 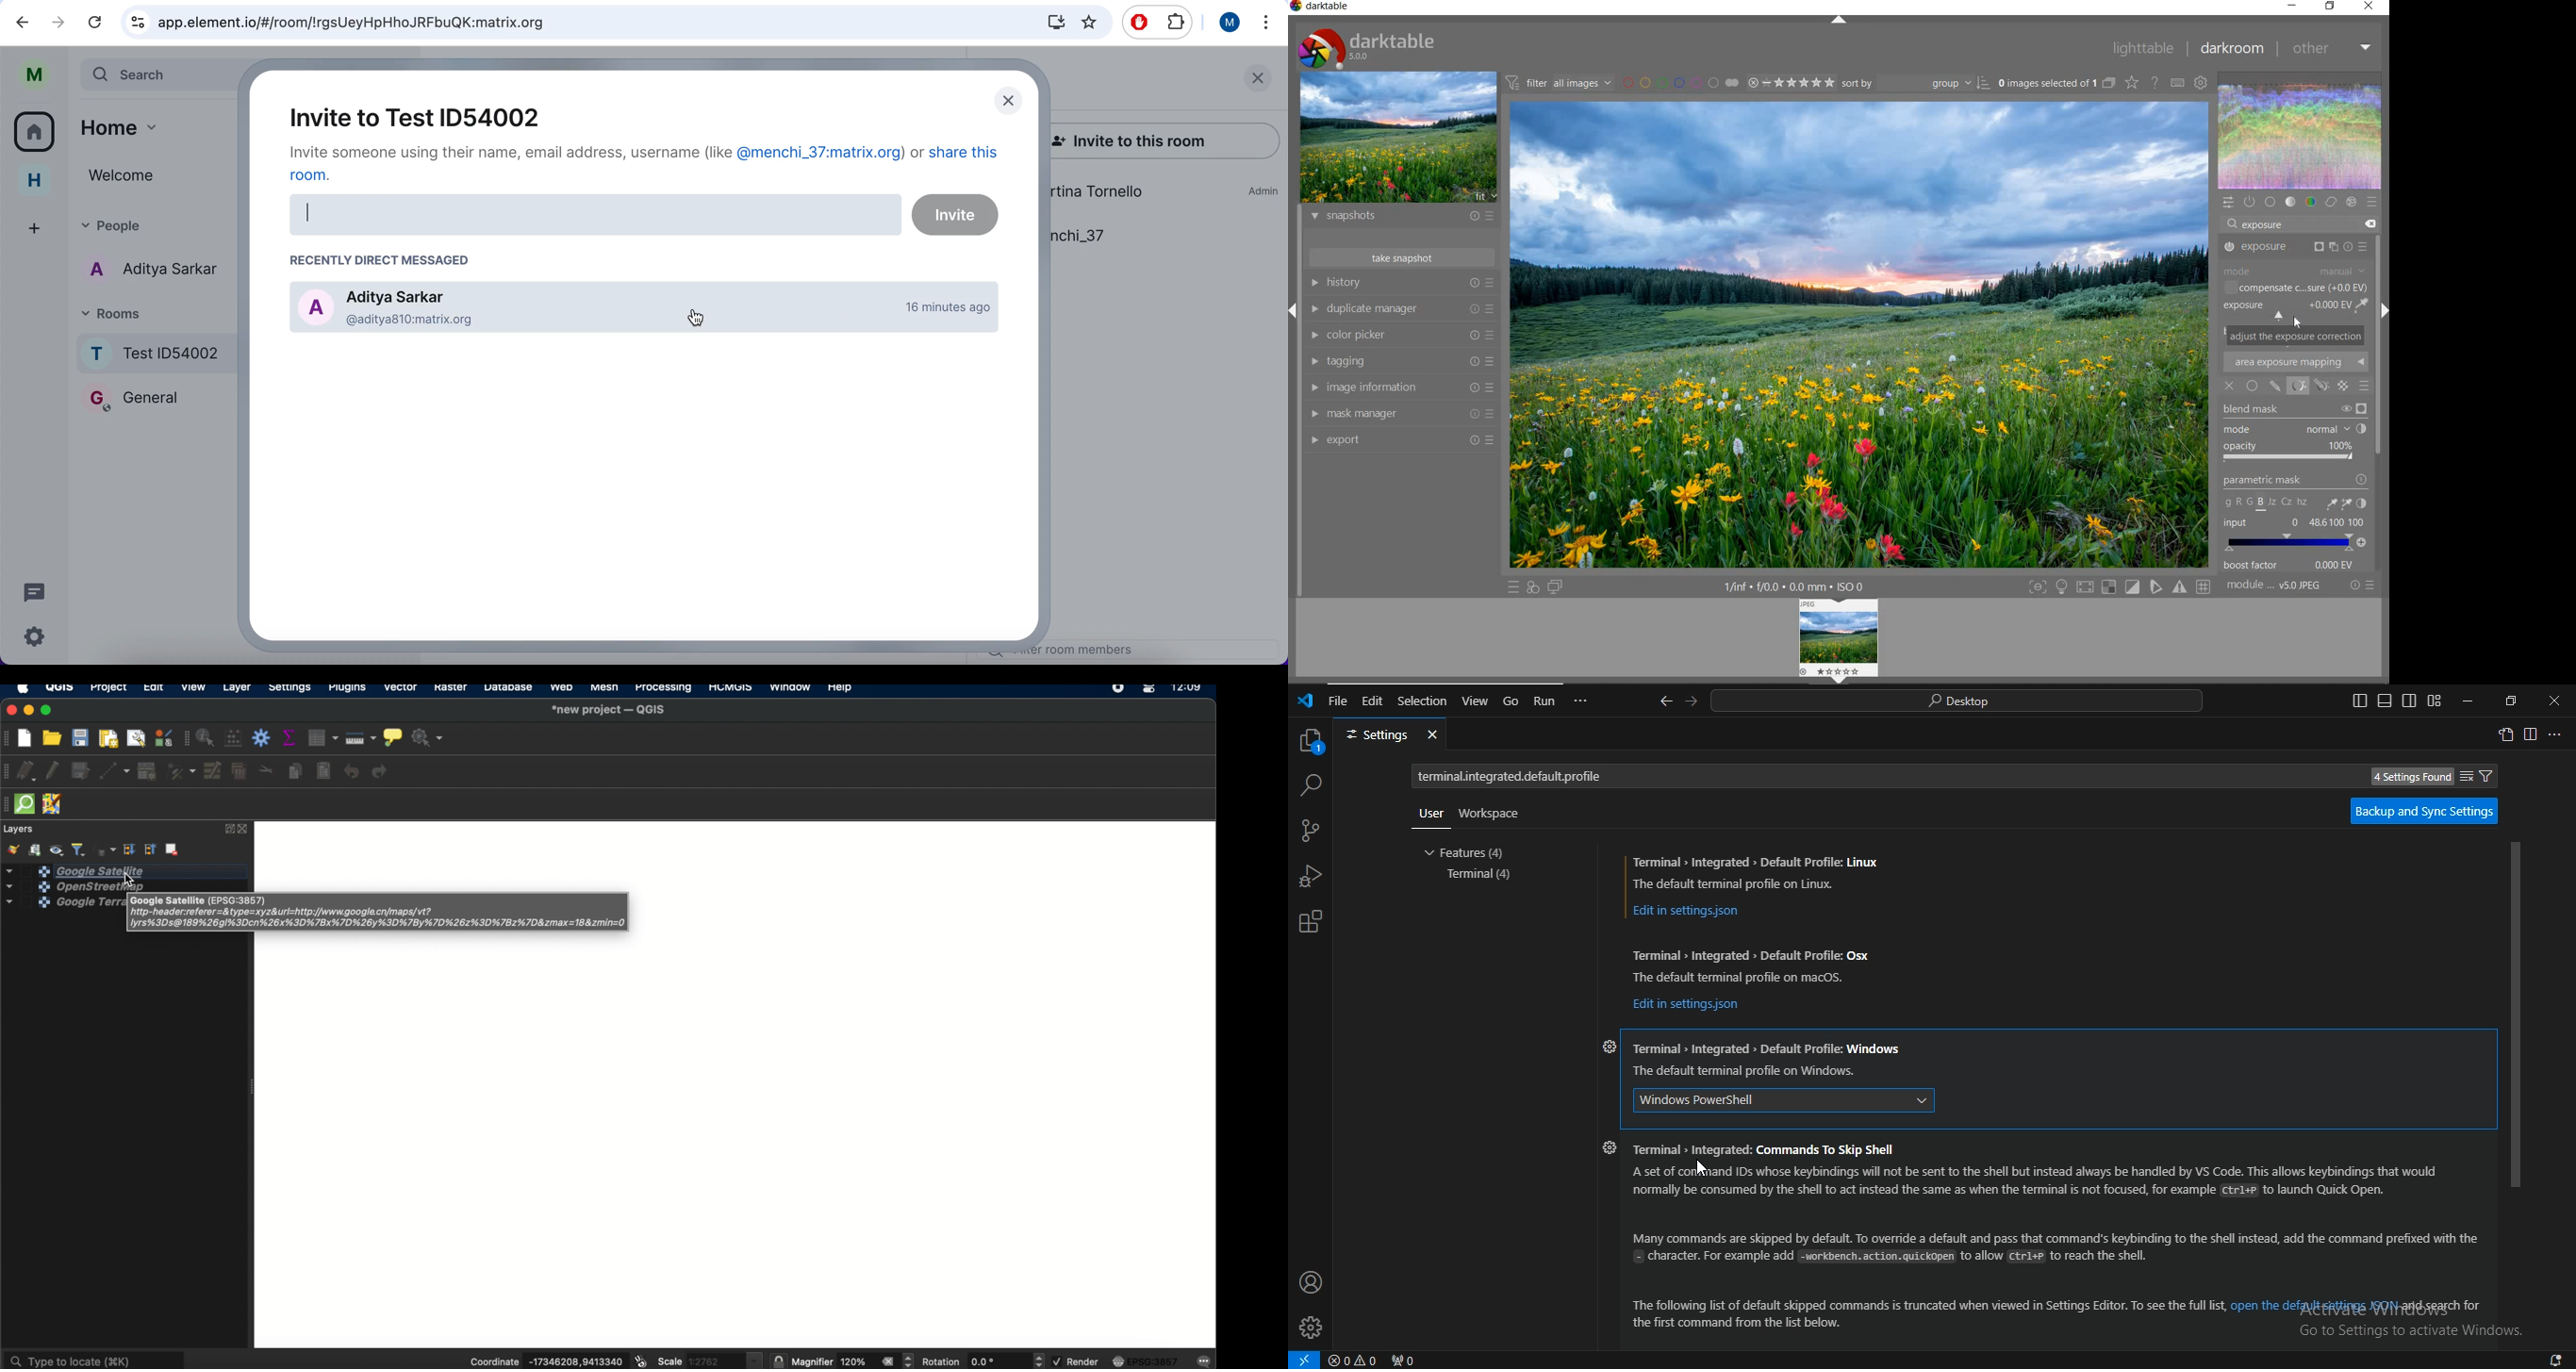 What do you see at coordinates (655, 168) in the screenshot?
I see `invite someone using their name` at bounding box center [655, 168].